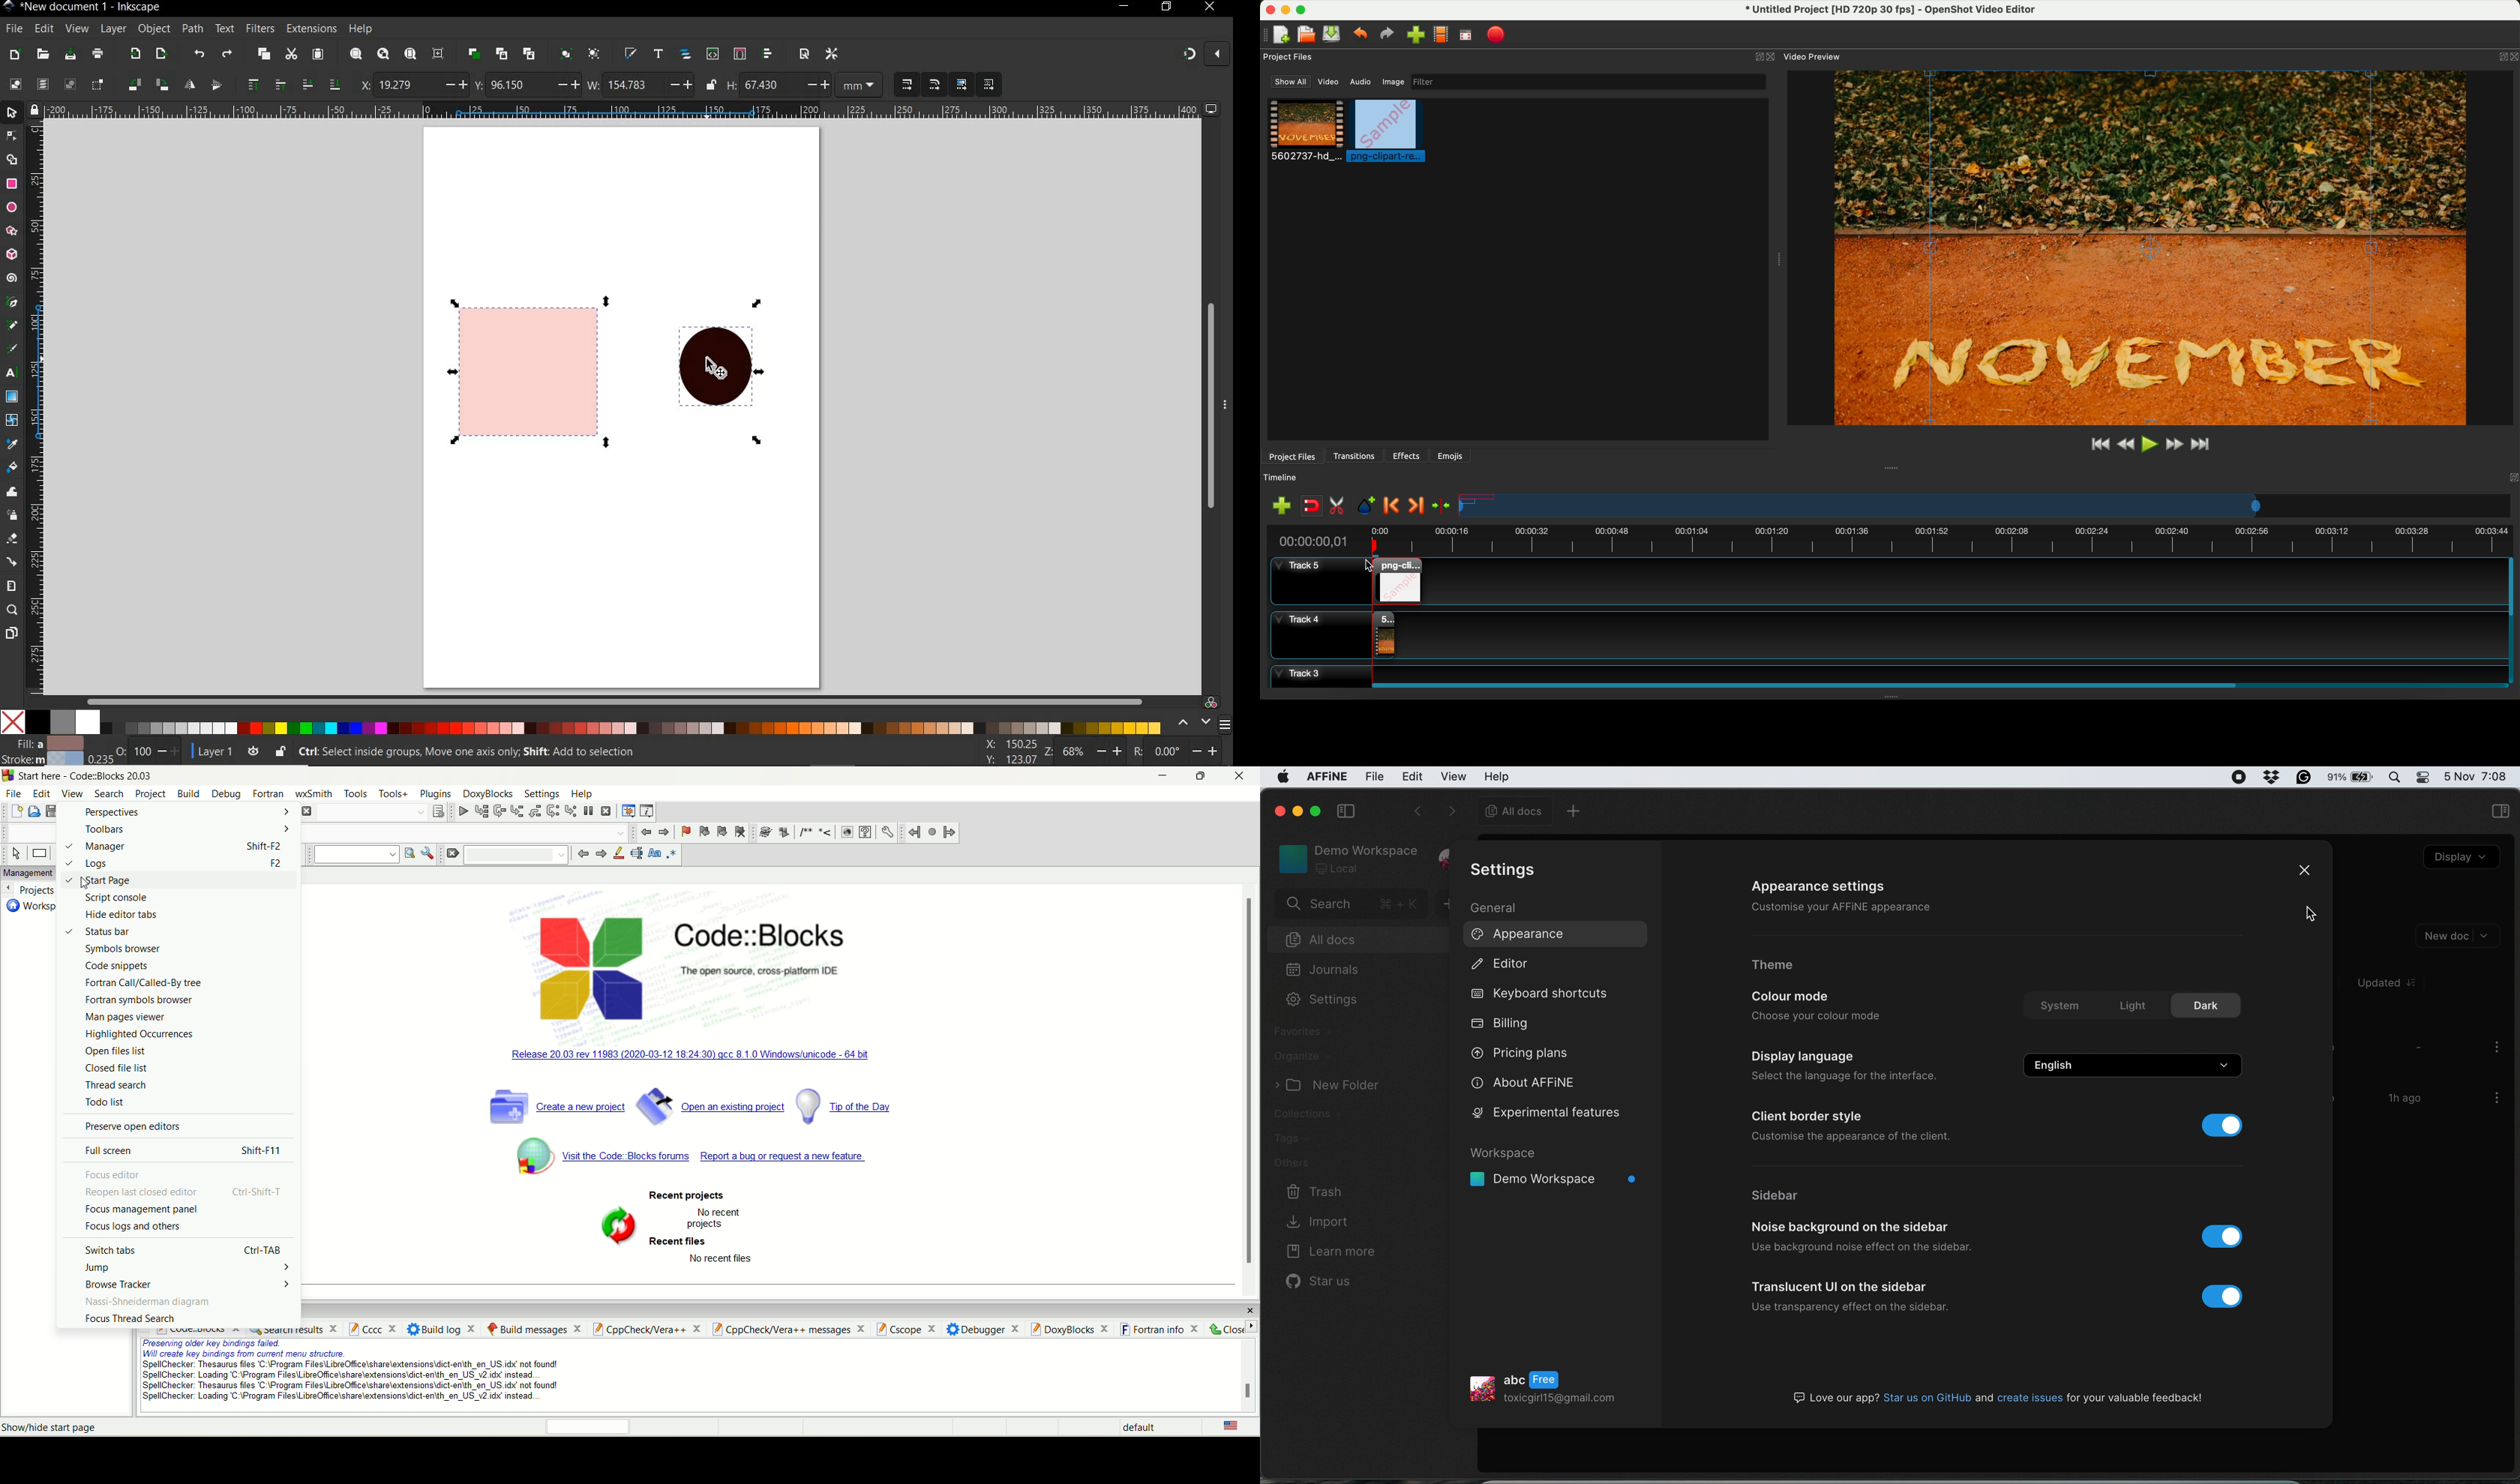  What do you see at coordinates (590, 812) in the screenshot?
I see `break debugger` at bounding box center [590, 812].